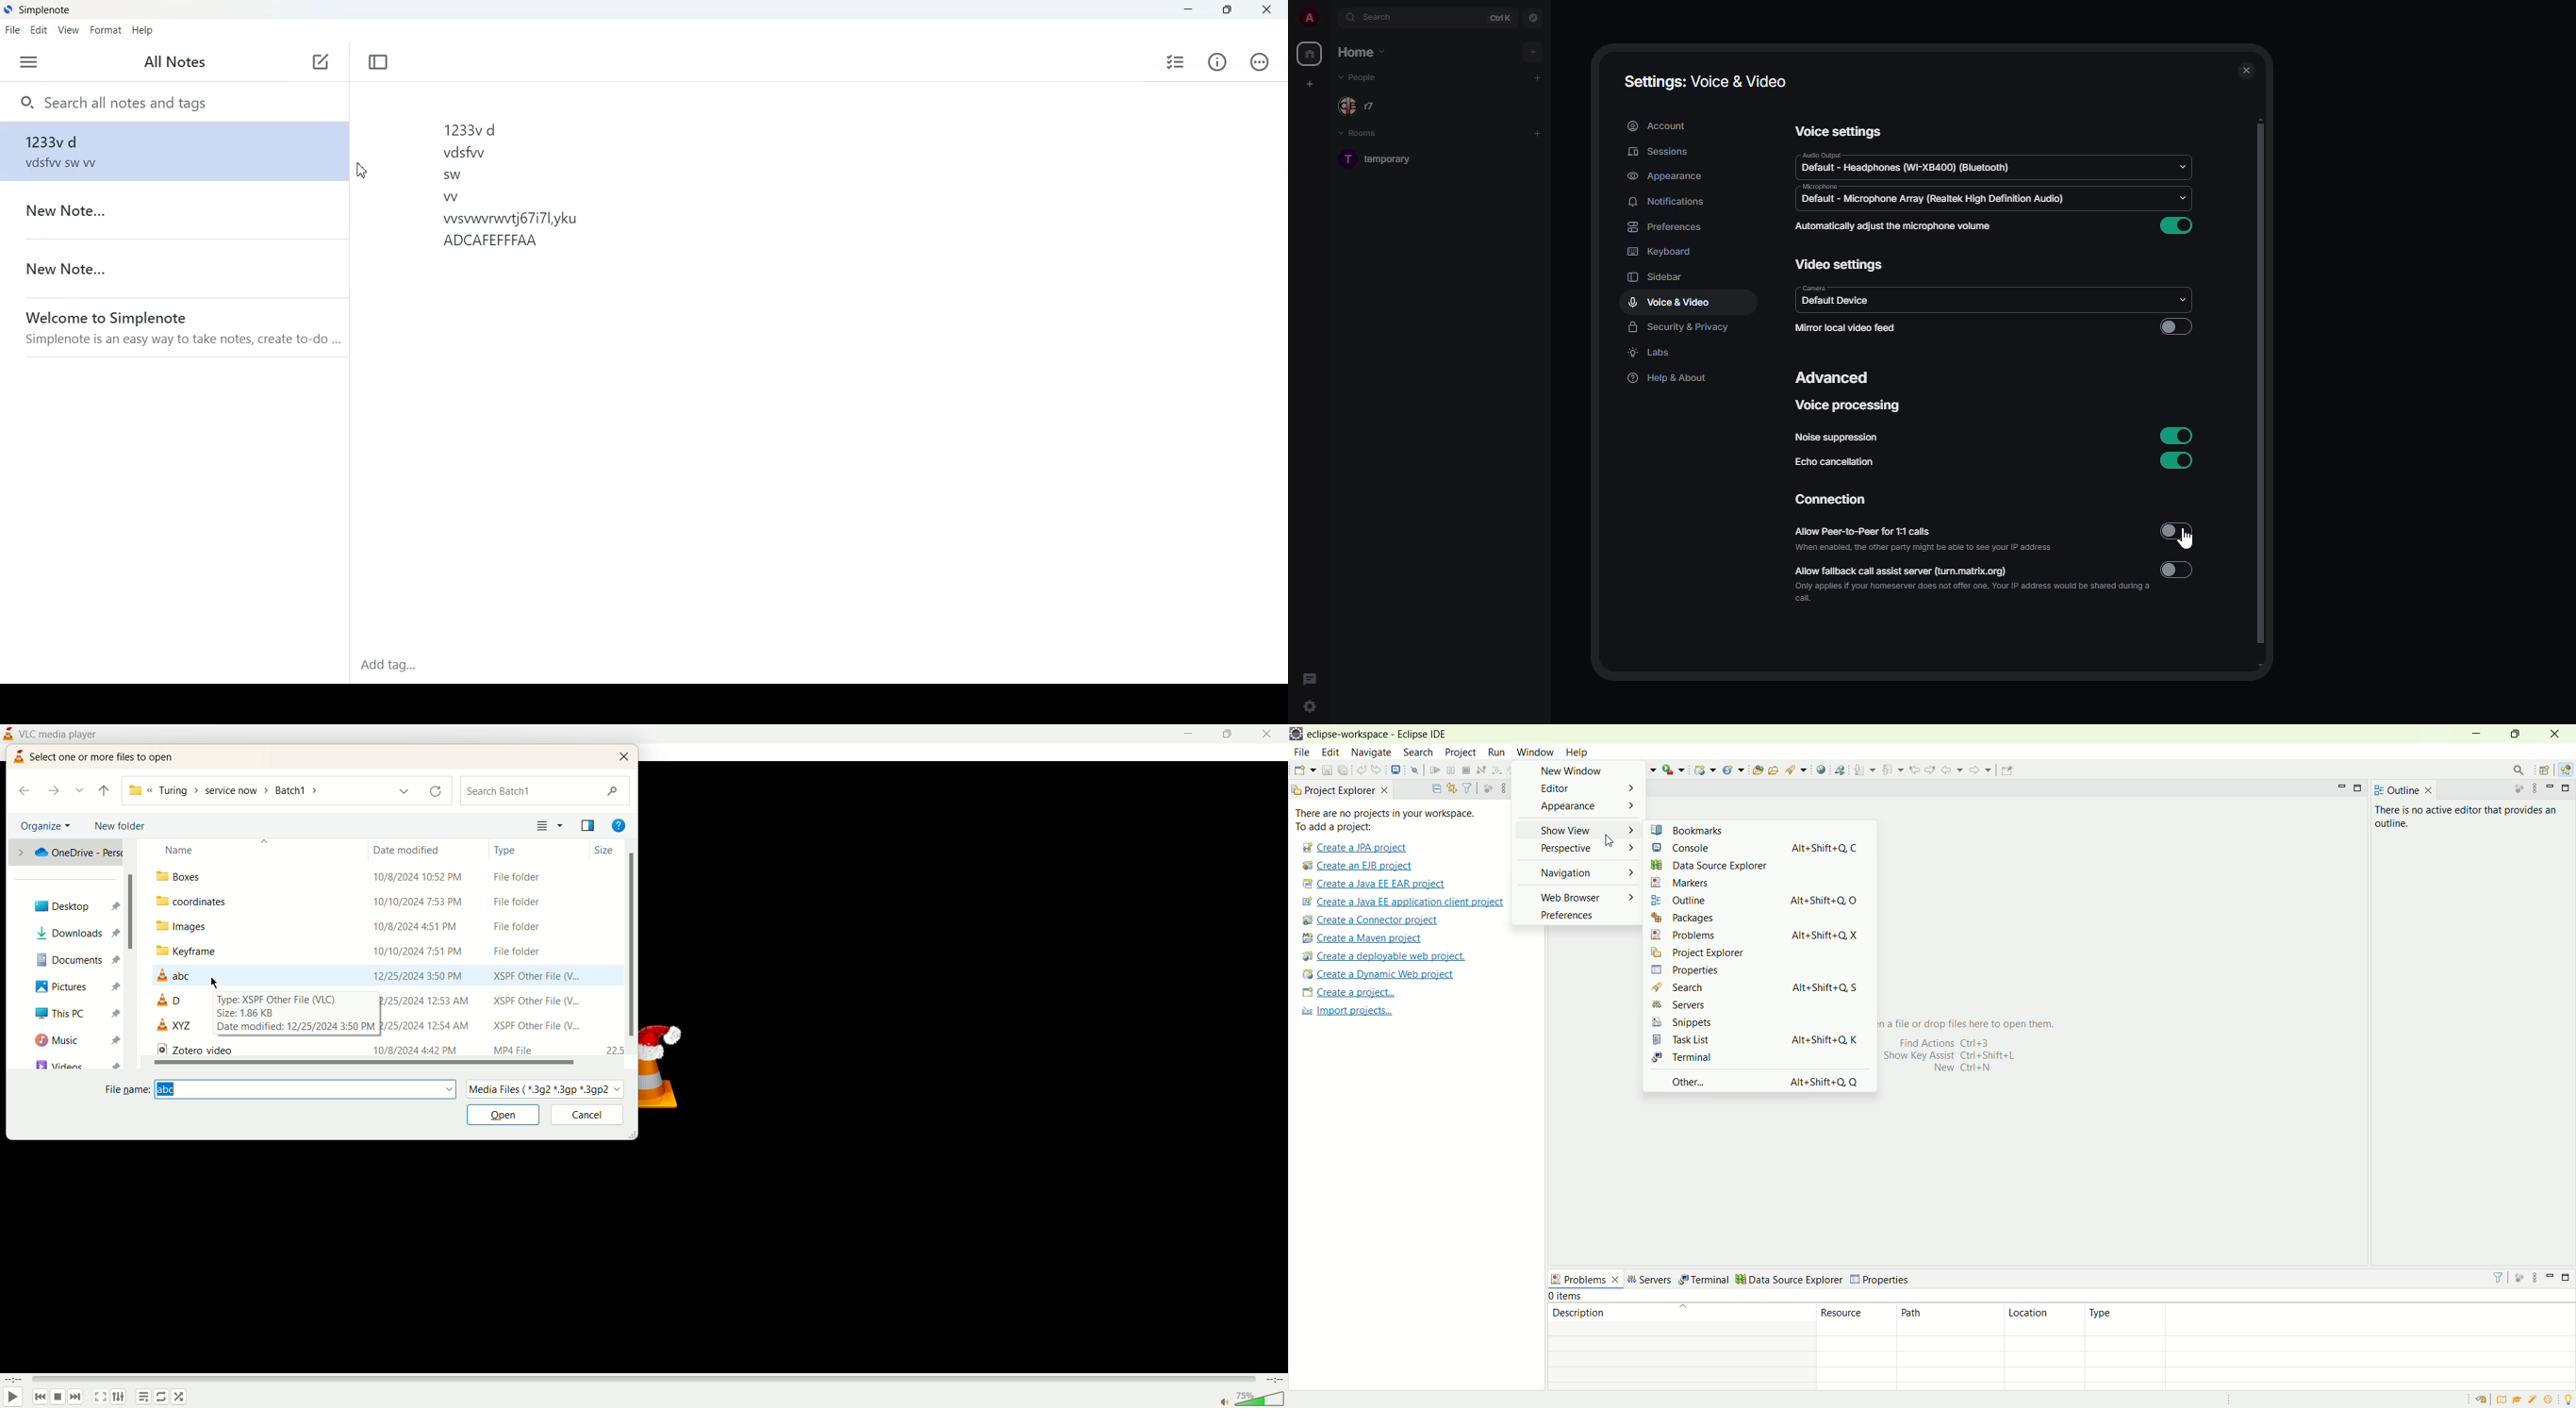 This screenshot has height=1428, width=2576. Describe the element at coordinates (1535, 752) in the screenshot. I see `window` at that location.